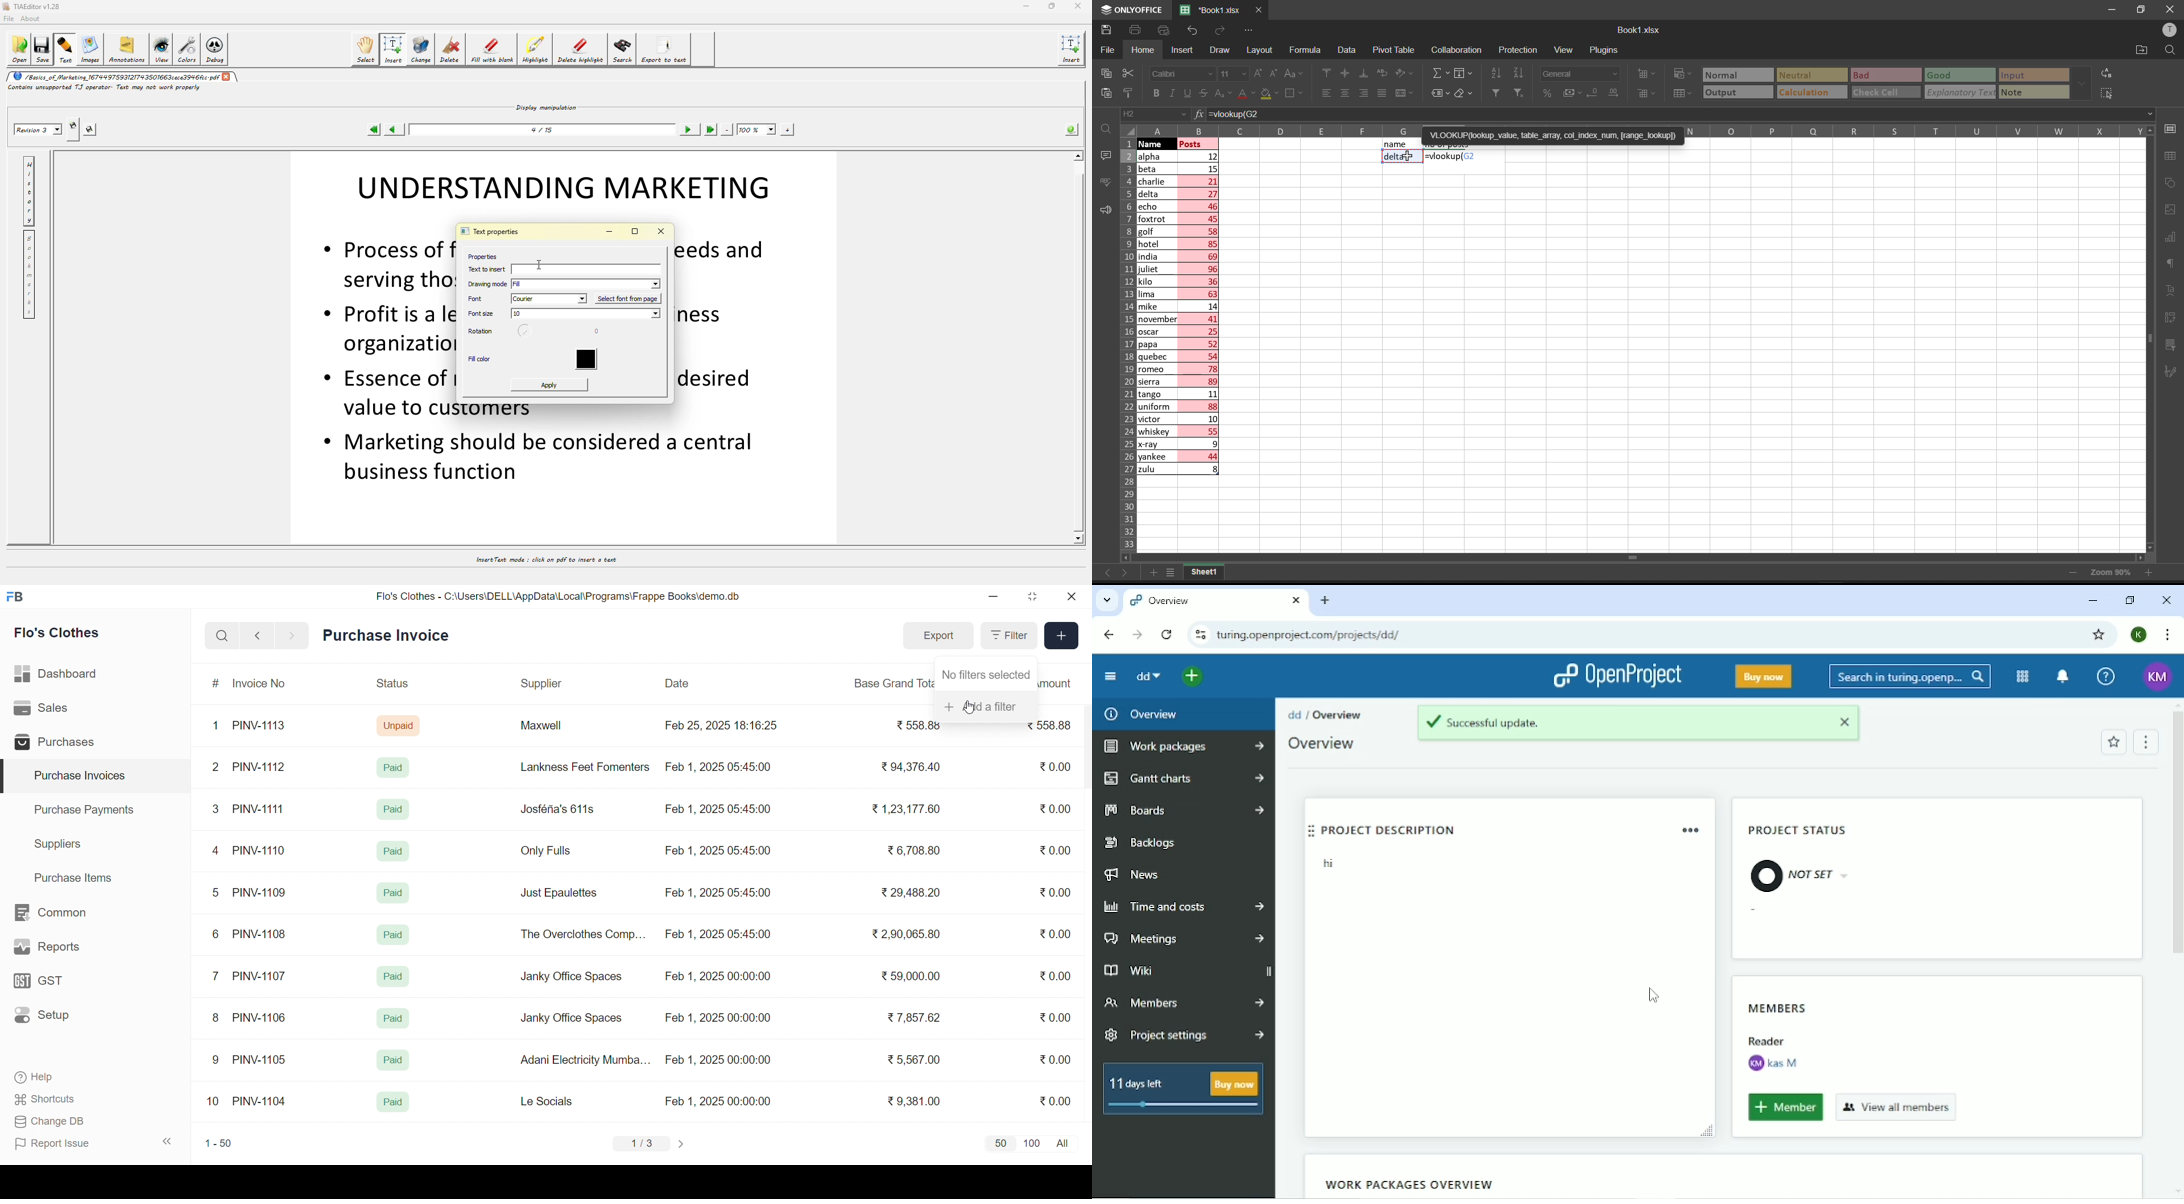 This screenshot has width=2184, height=1204. What do you see at coordinates (260, 934) in the screenshot?
I see `PINV-1108` at bounding box center [260, 934].